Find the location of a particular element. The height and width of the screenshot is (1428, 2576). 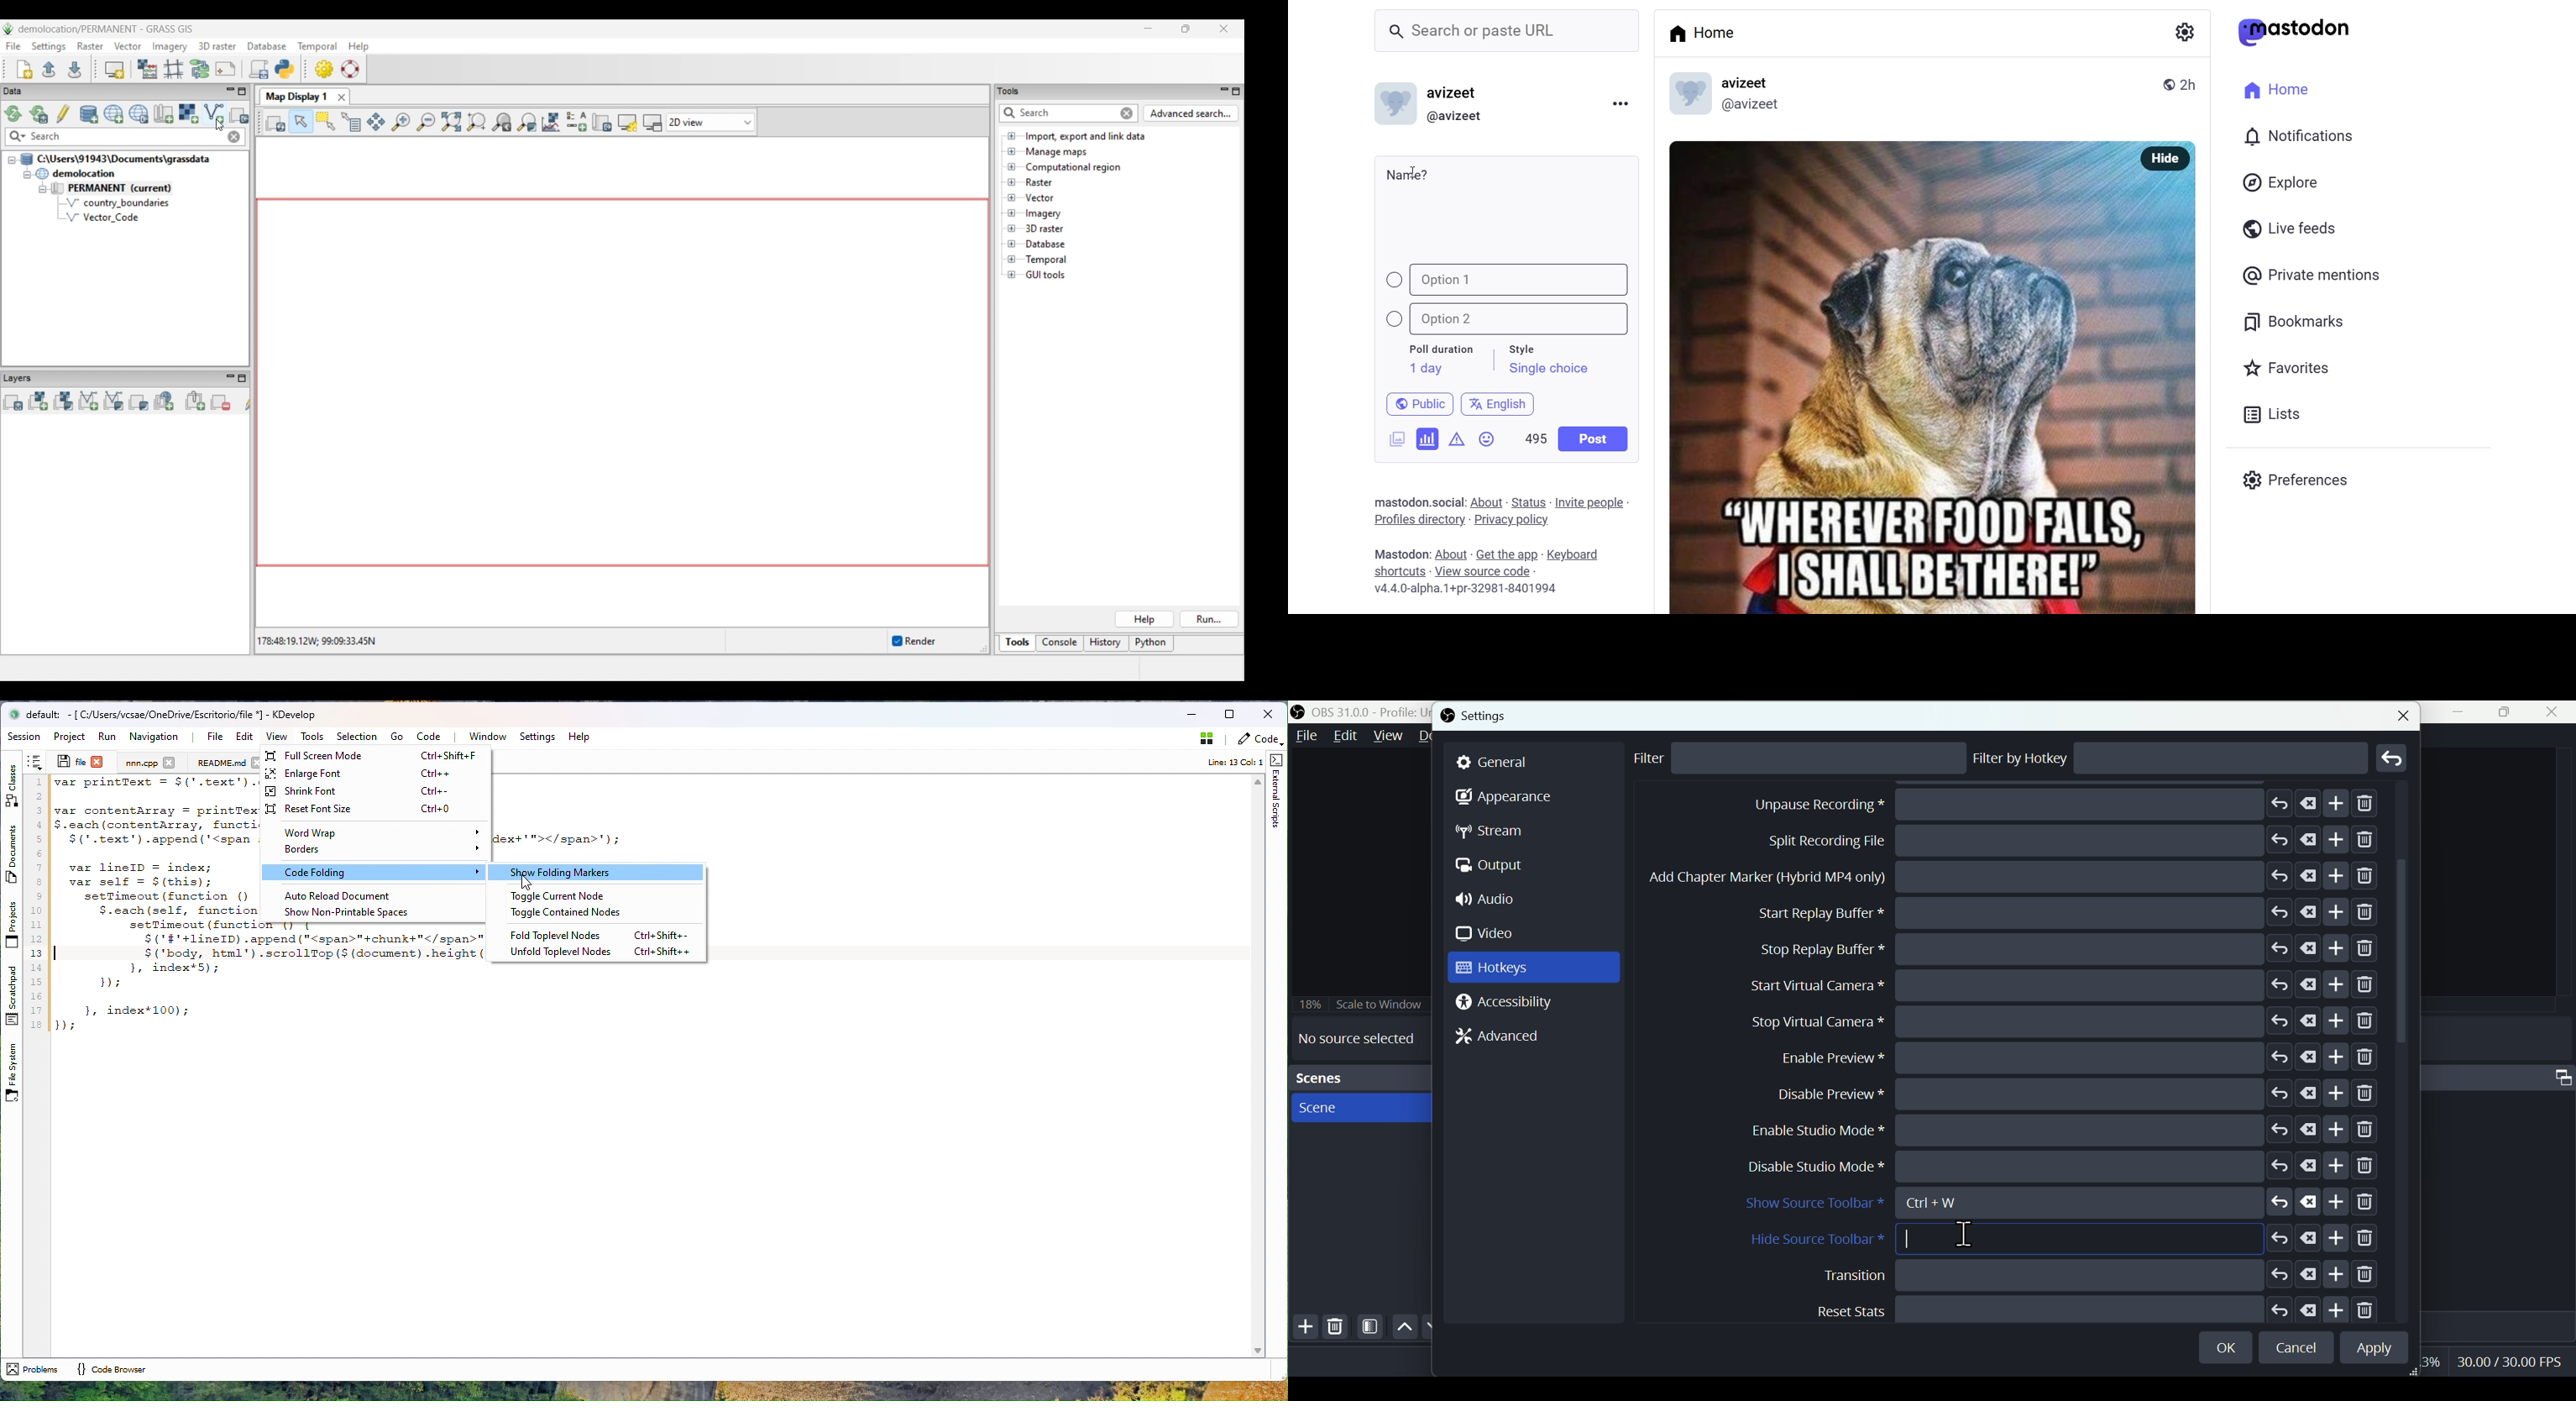

Maximise is located at coordinates (2510, 712).